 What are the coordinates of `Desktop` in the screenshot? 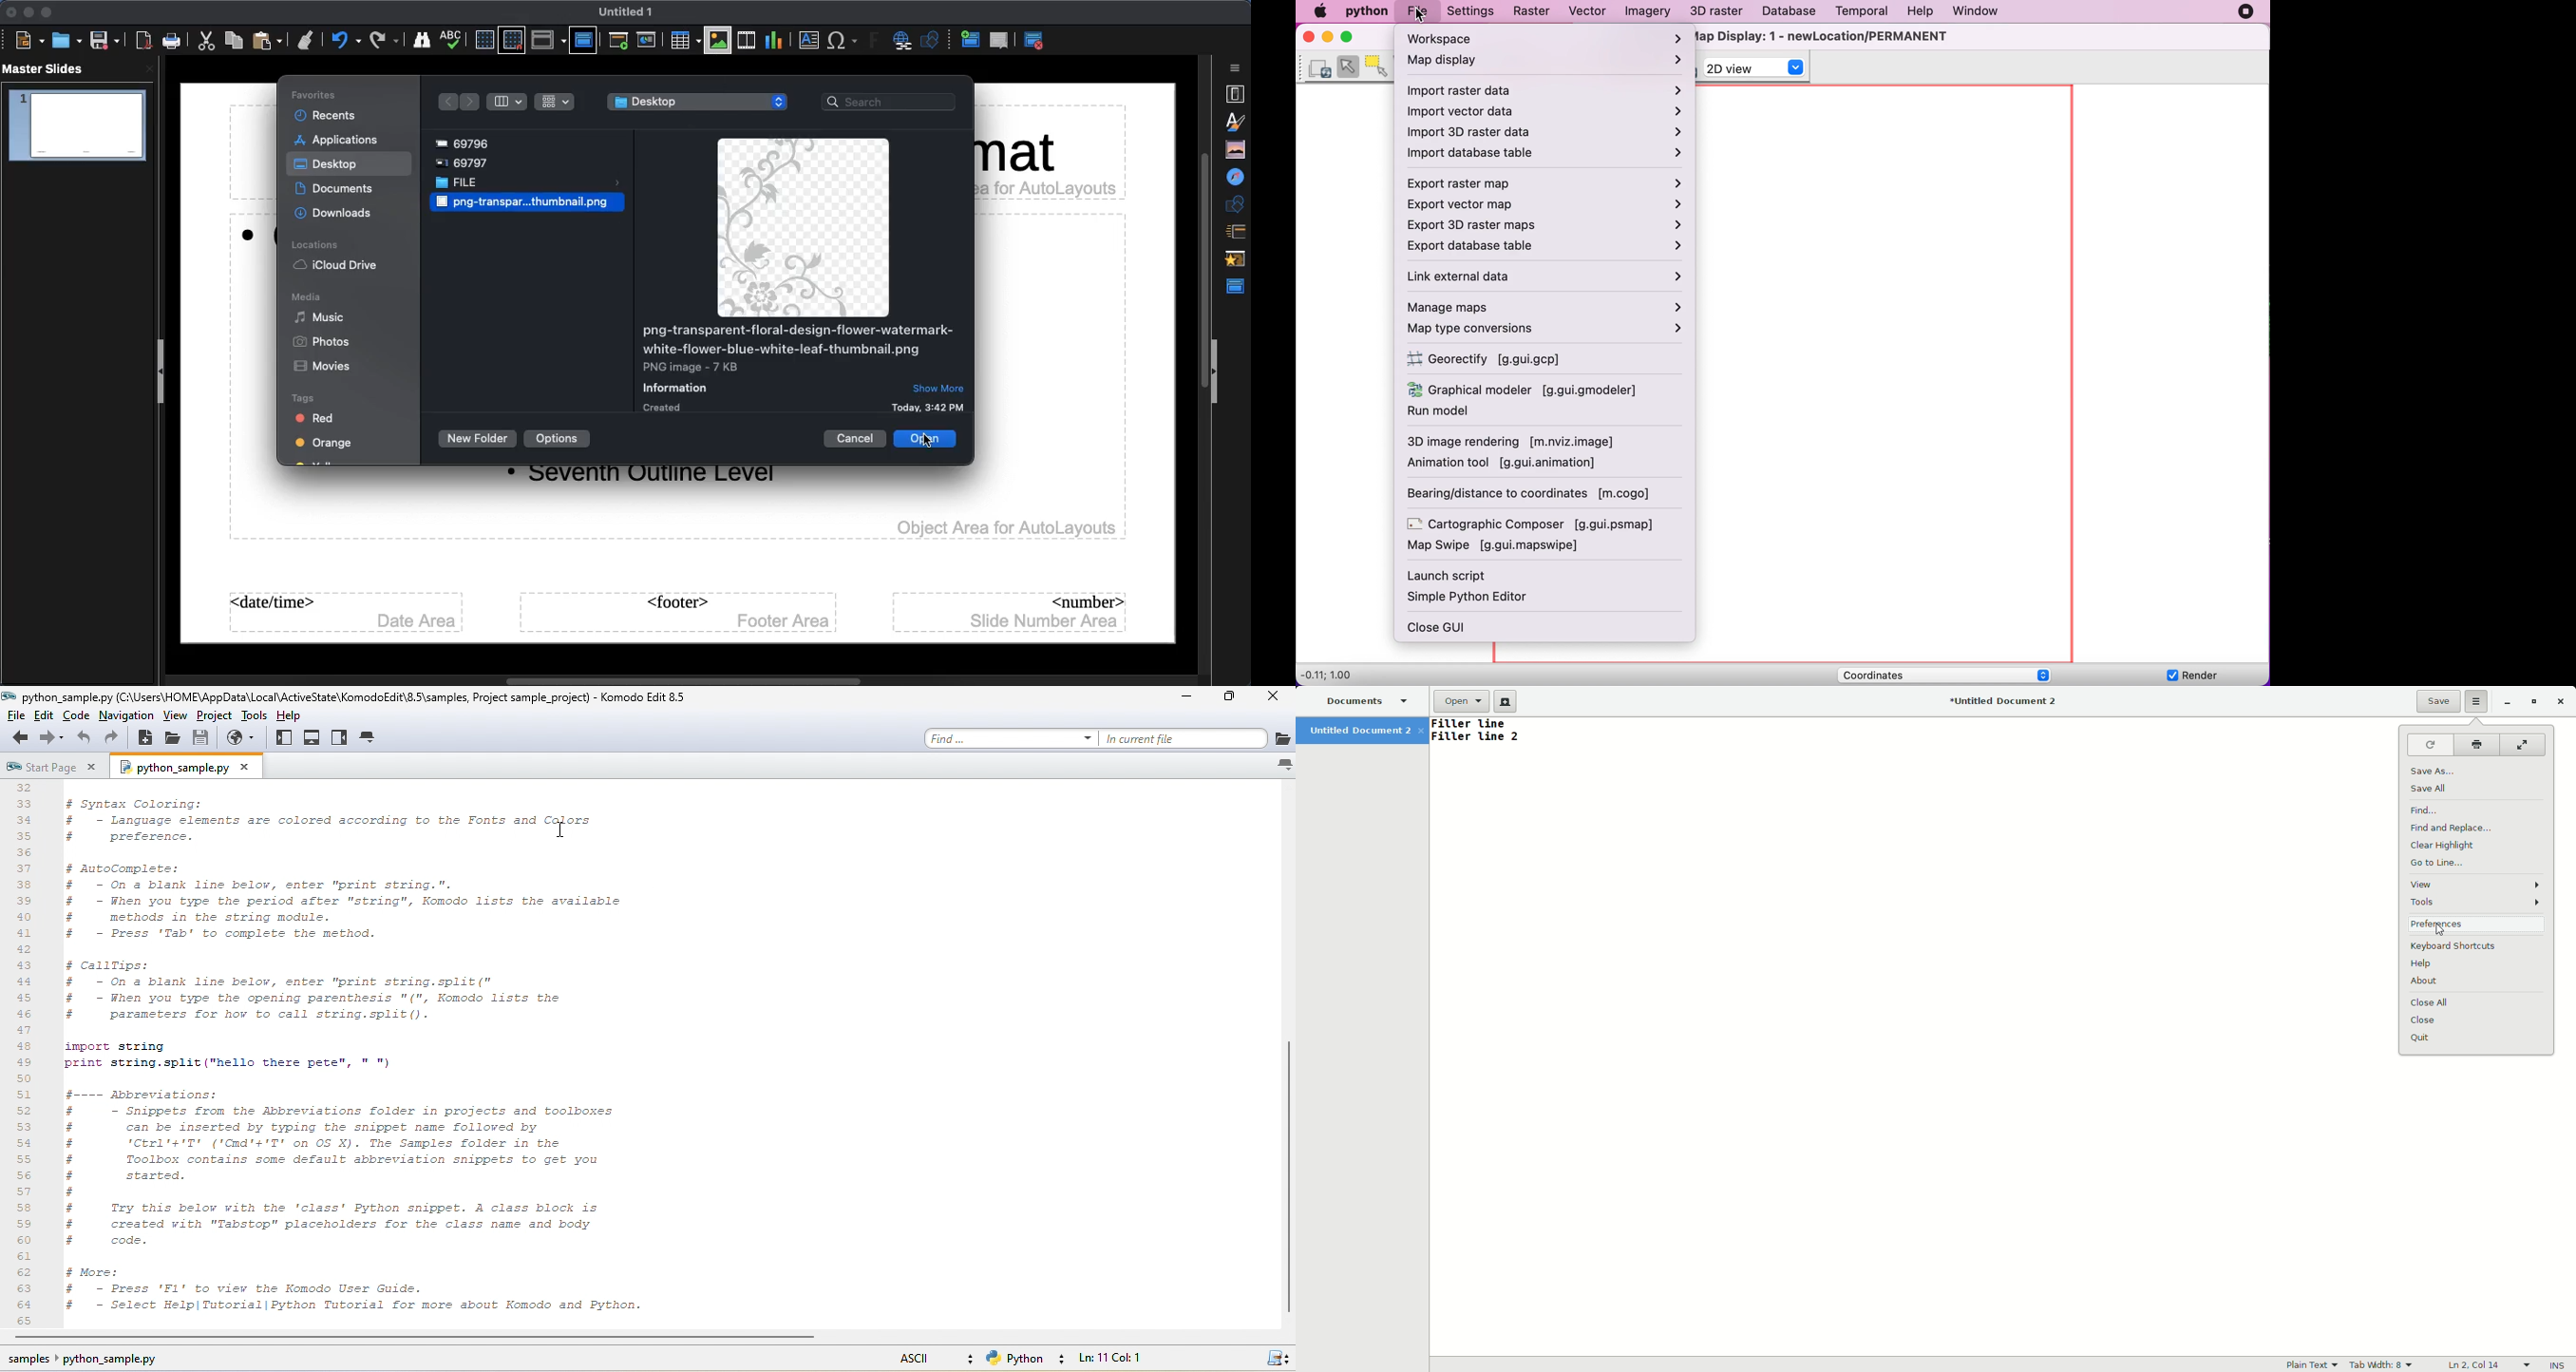 It's located at (328, 165).